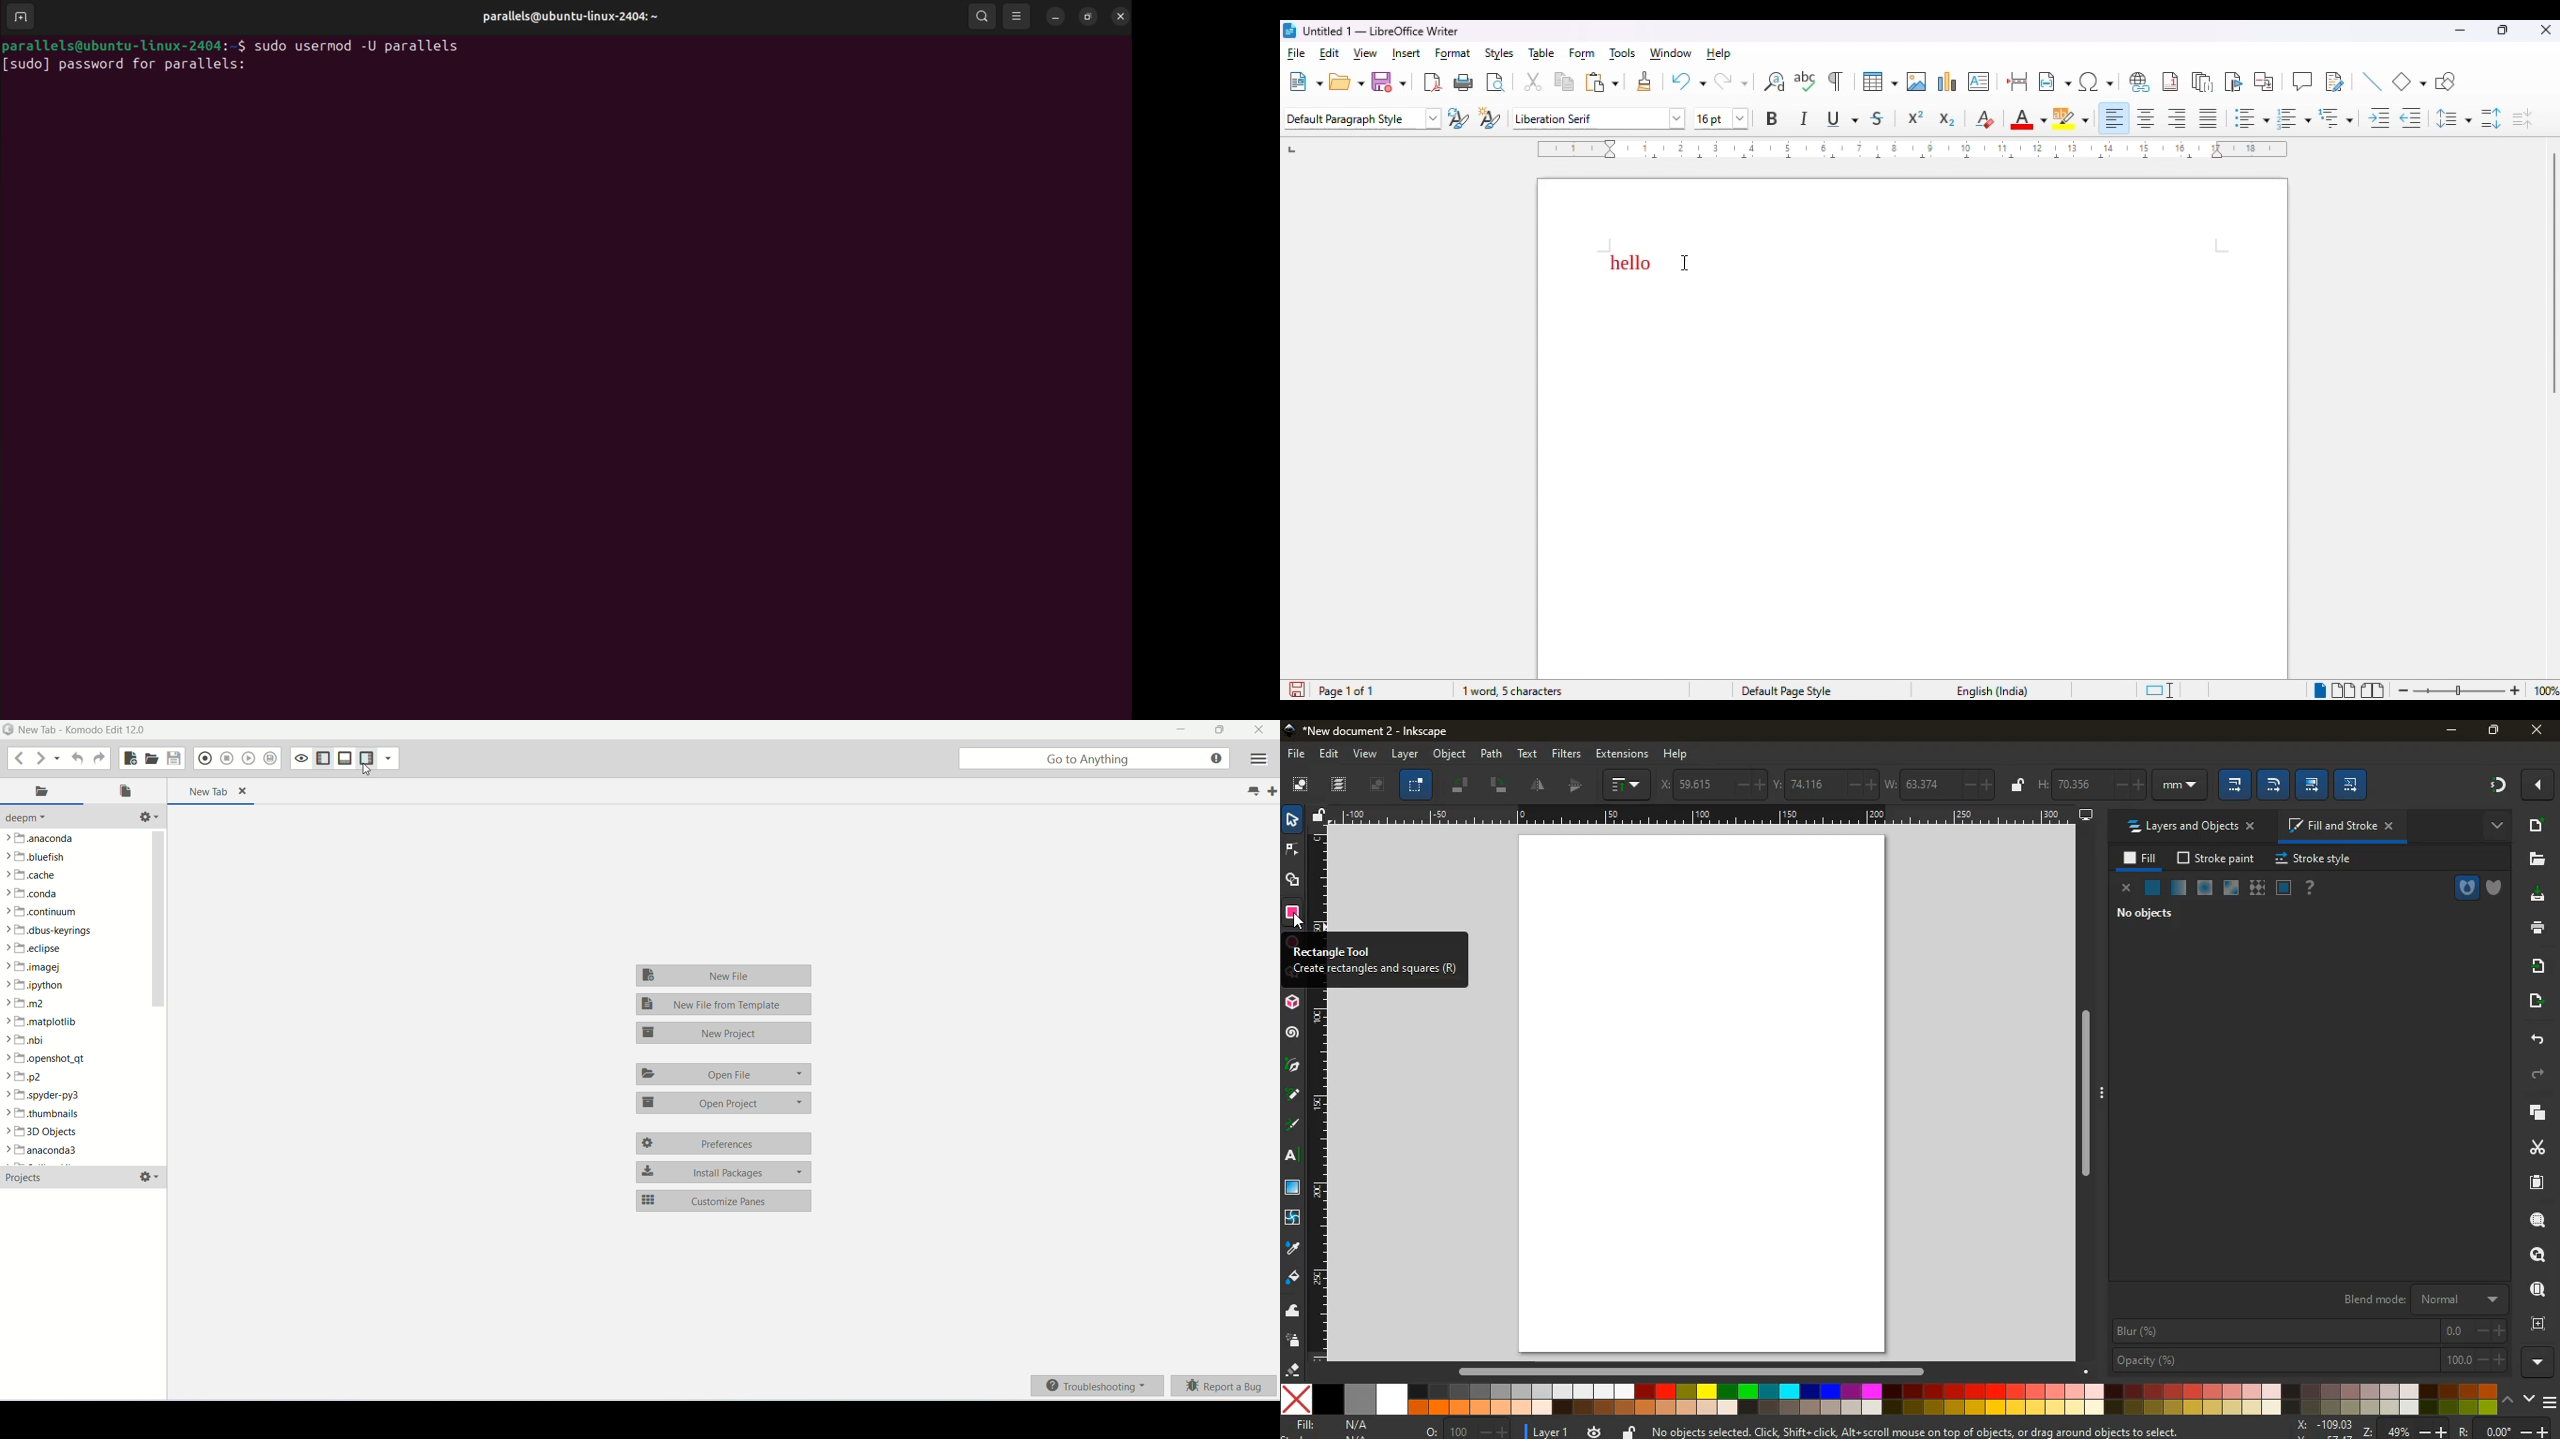  What do you see at coordinates (2510, 1401) in the screenshot?
I see `up` at bounding box center [2510, 1401].